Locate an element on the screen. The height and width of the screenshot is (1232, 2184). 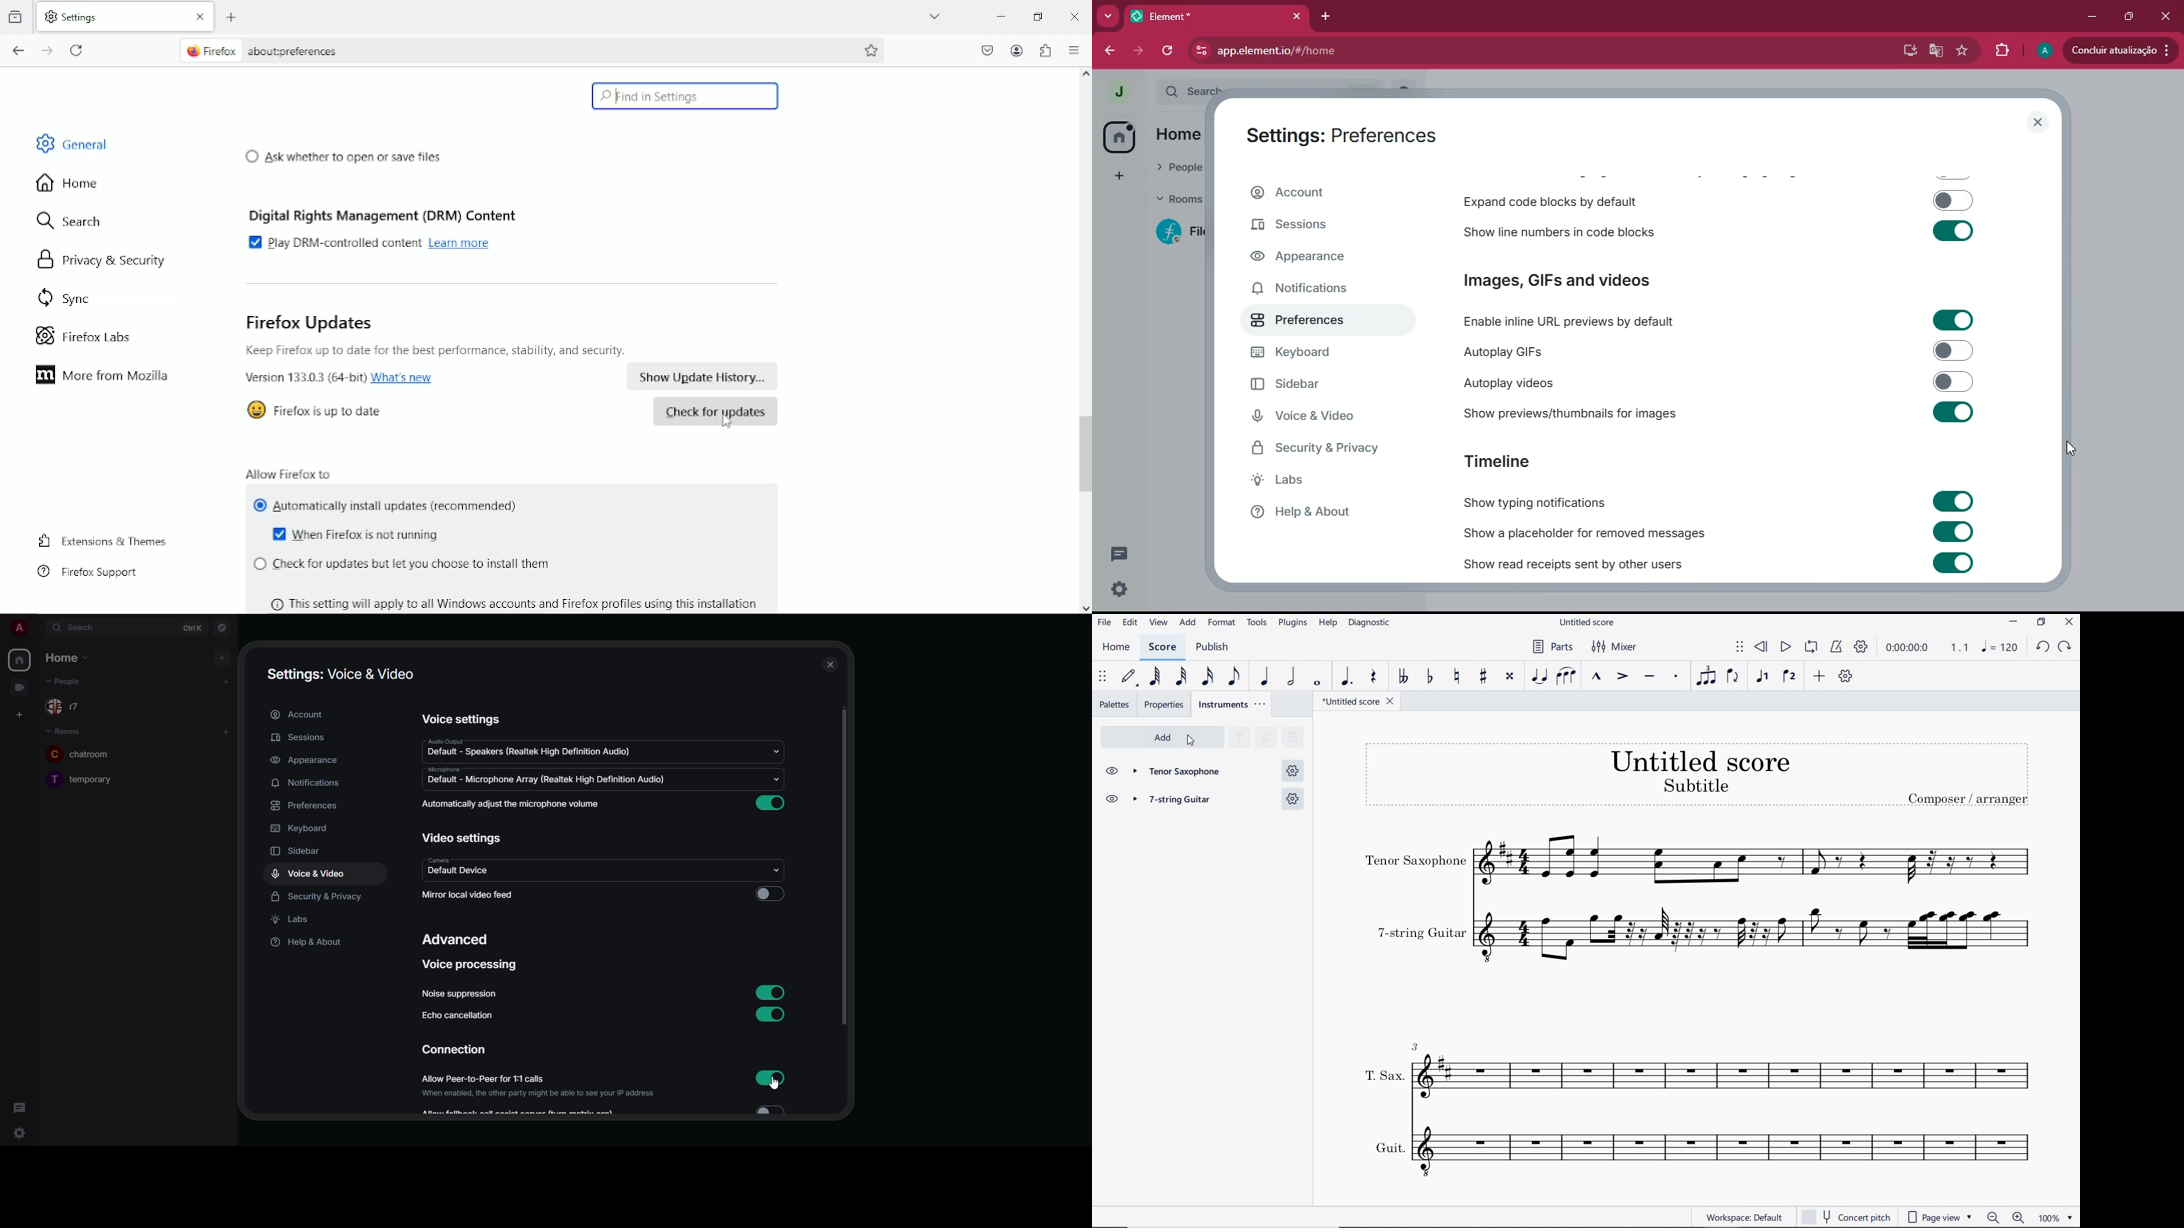
quick settings is located at coordinates (1119, 589).